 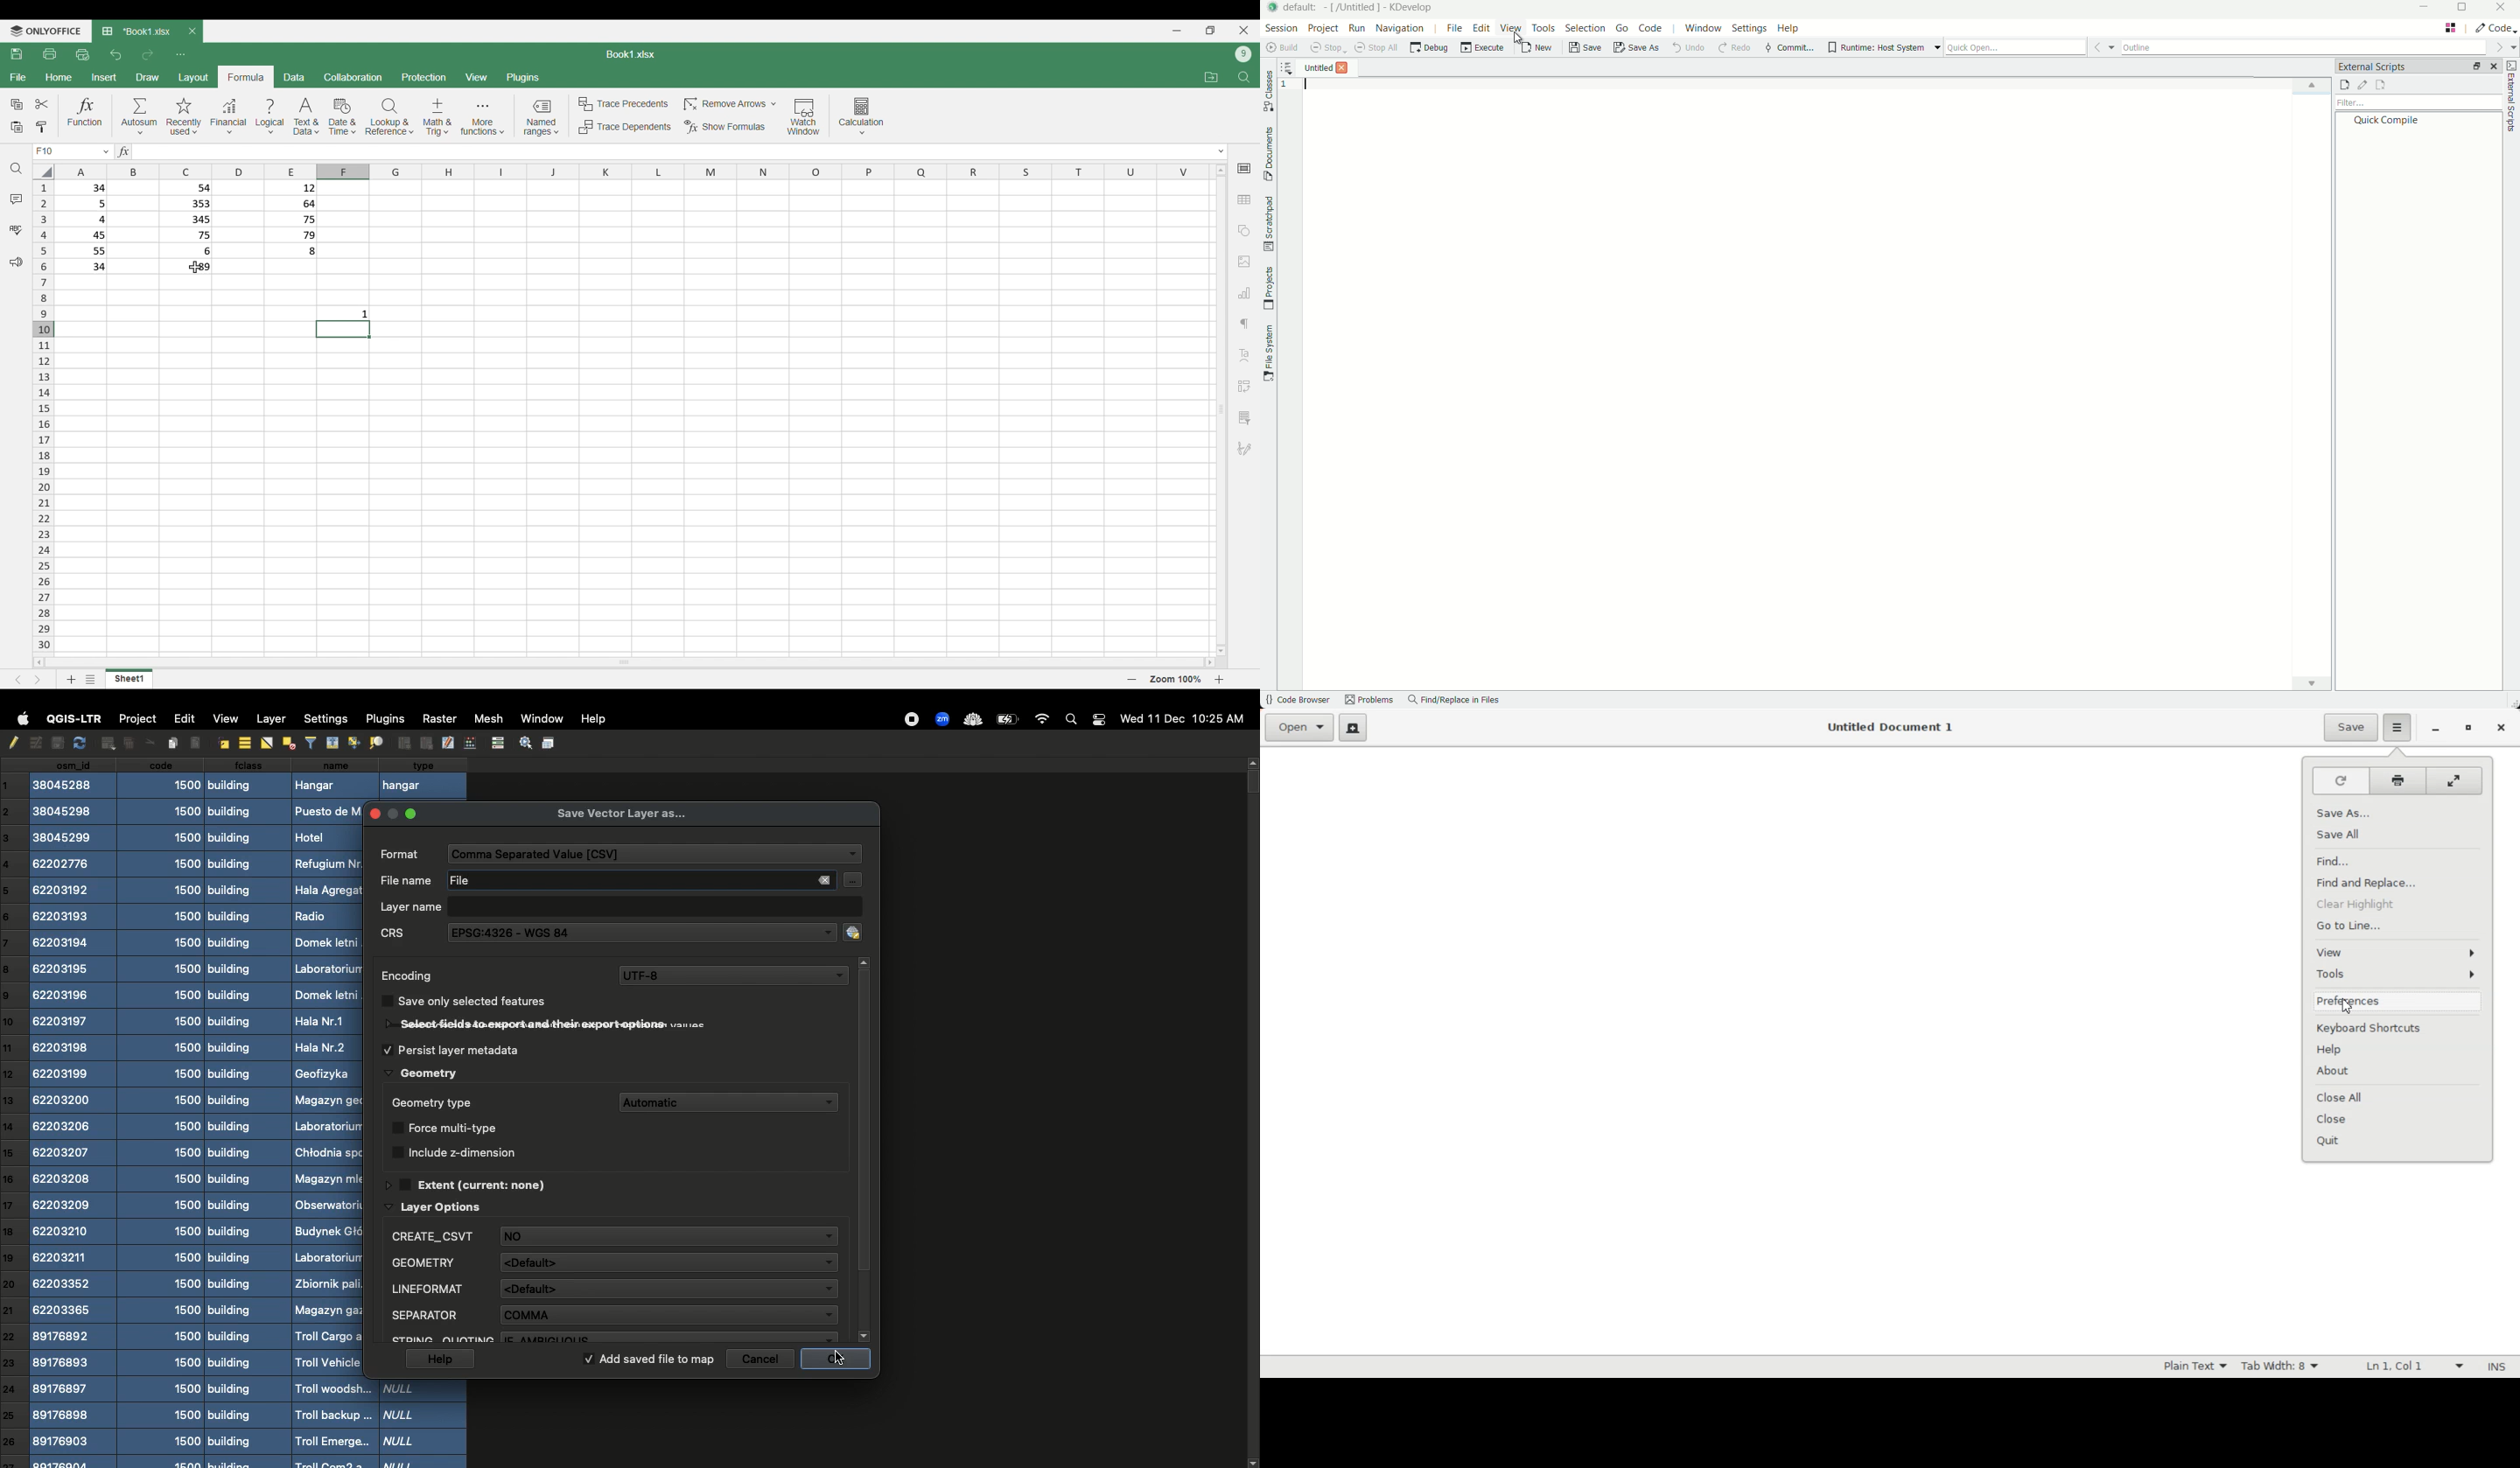 I want to click on Open file location, so click(x=1211, y=77).